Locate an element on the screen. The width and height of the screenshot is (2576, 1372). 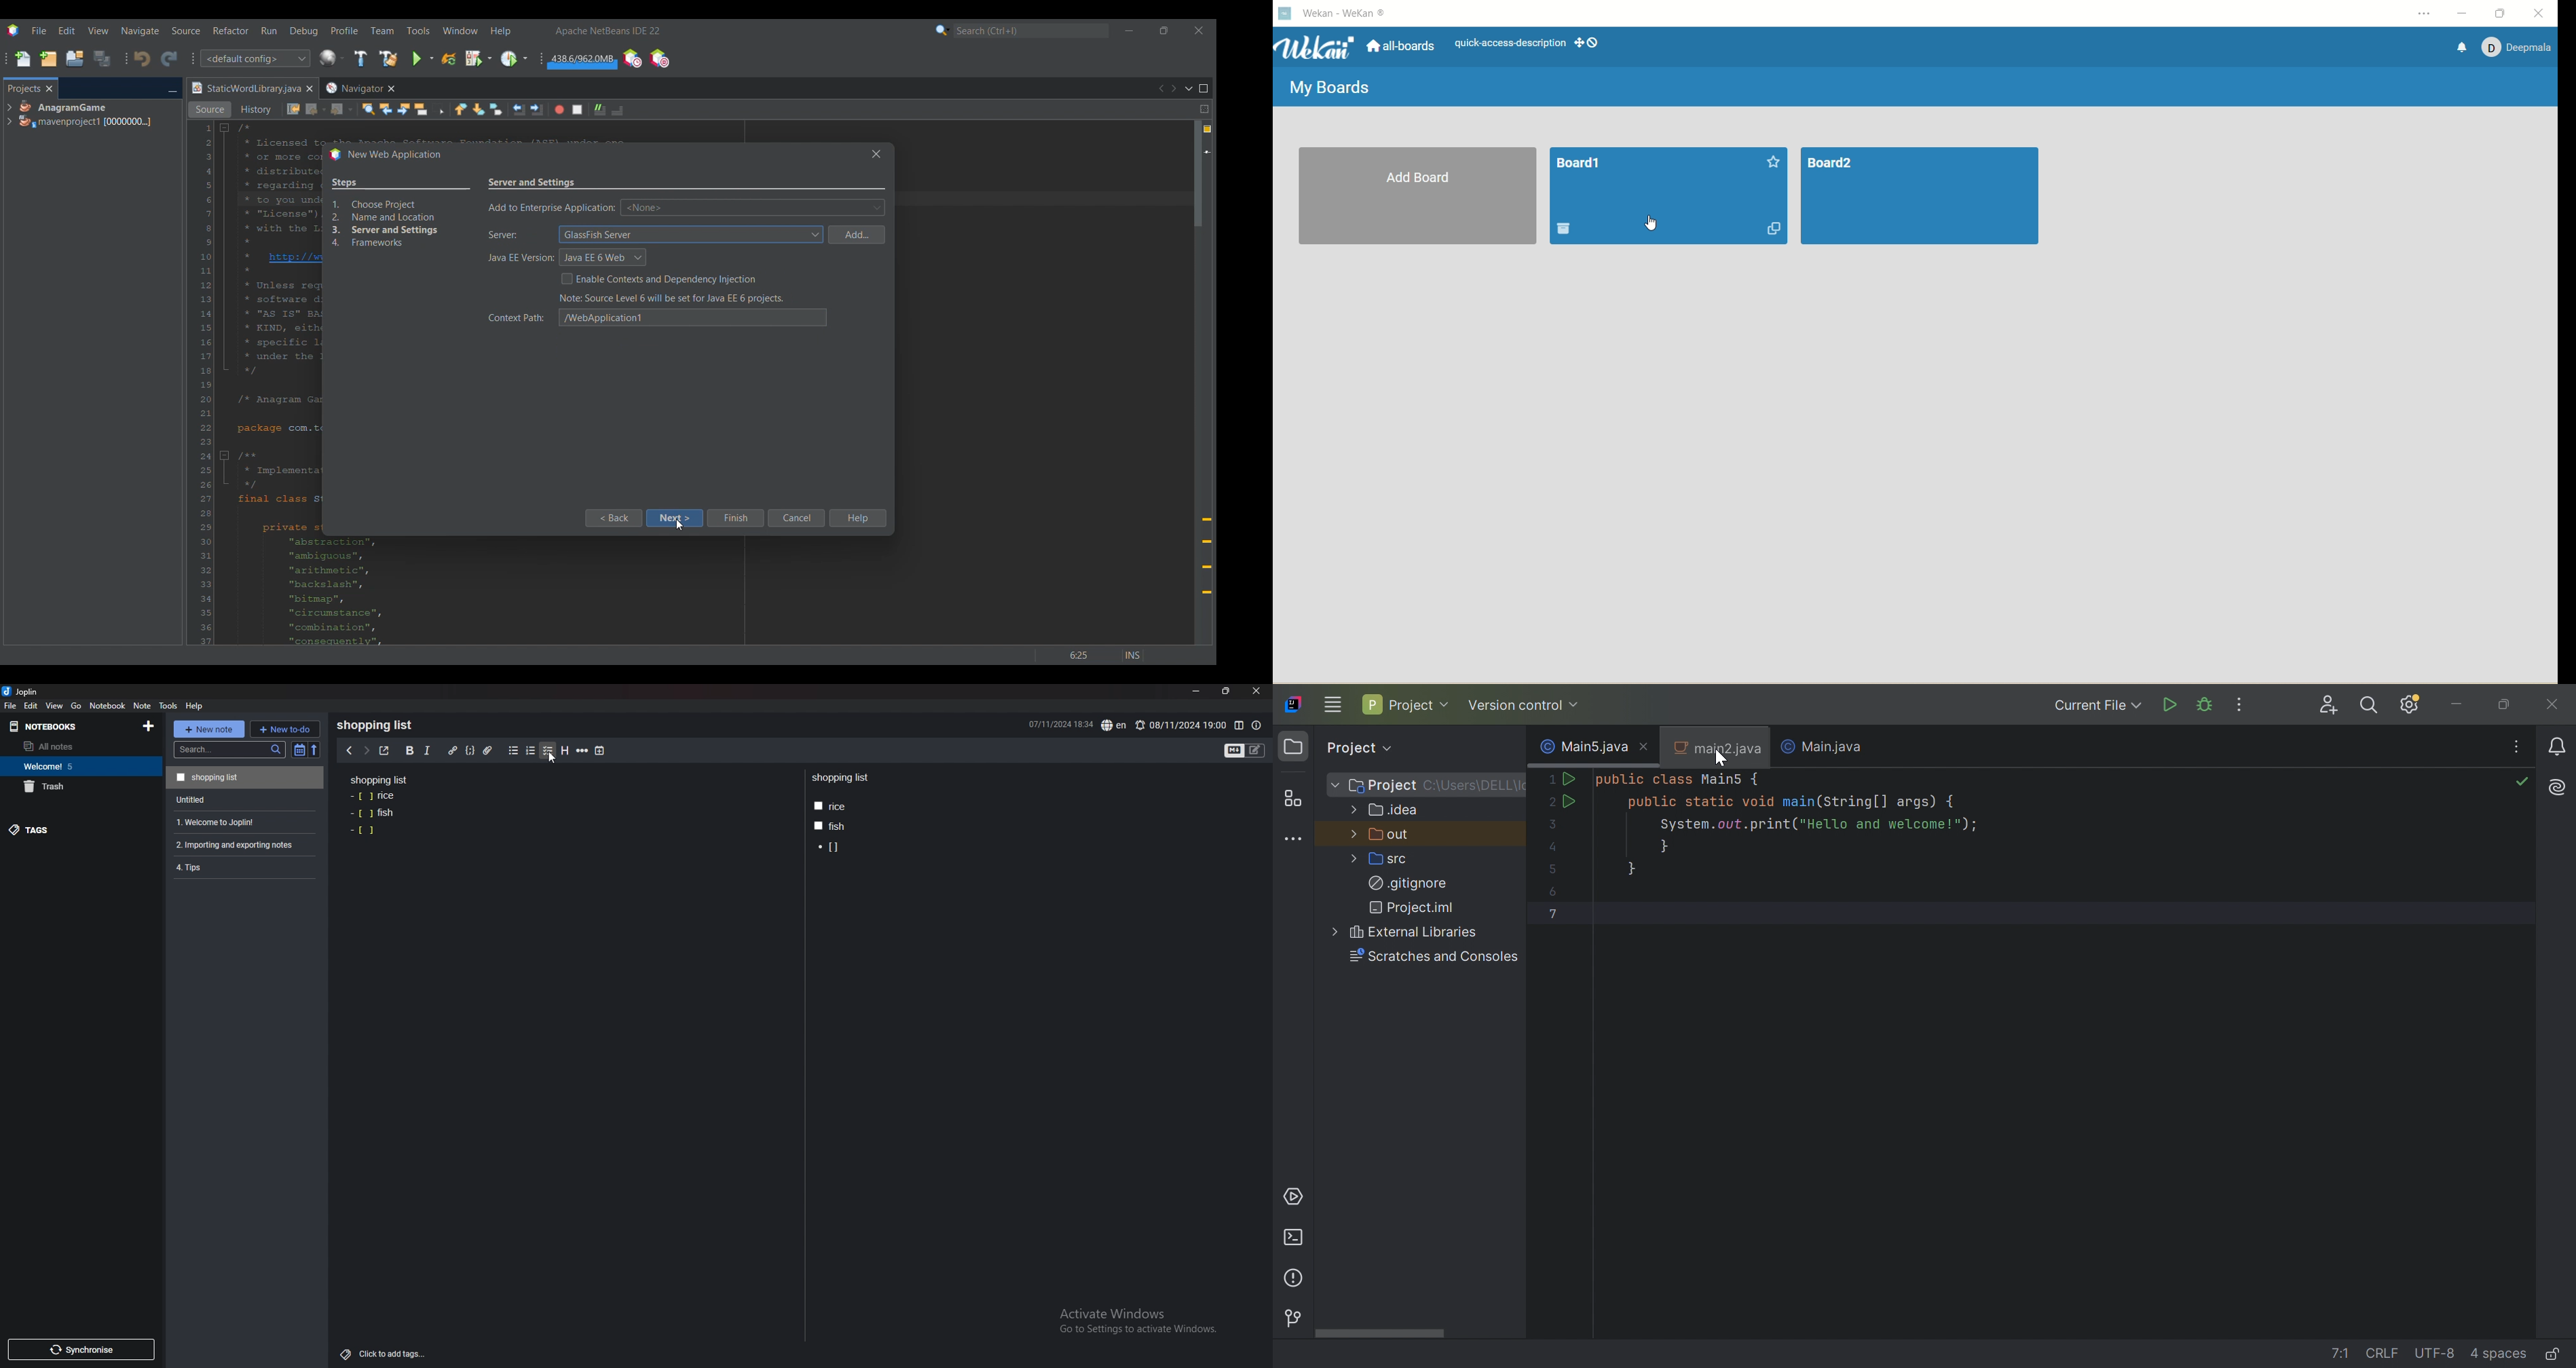
Toggle rectangular selection is located at coordinates (438, 108).